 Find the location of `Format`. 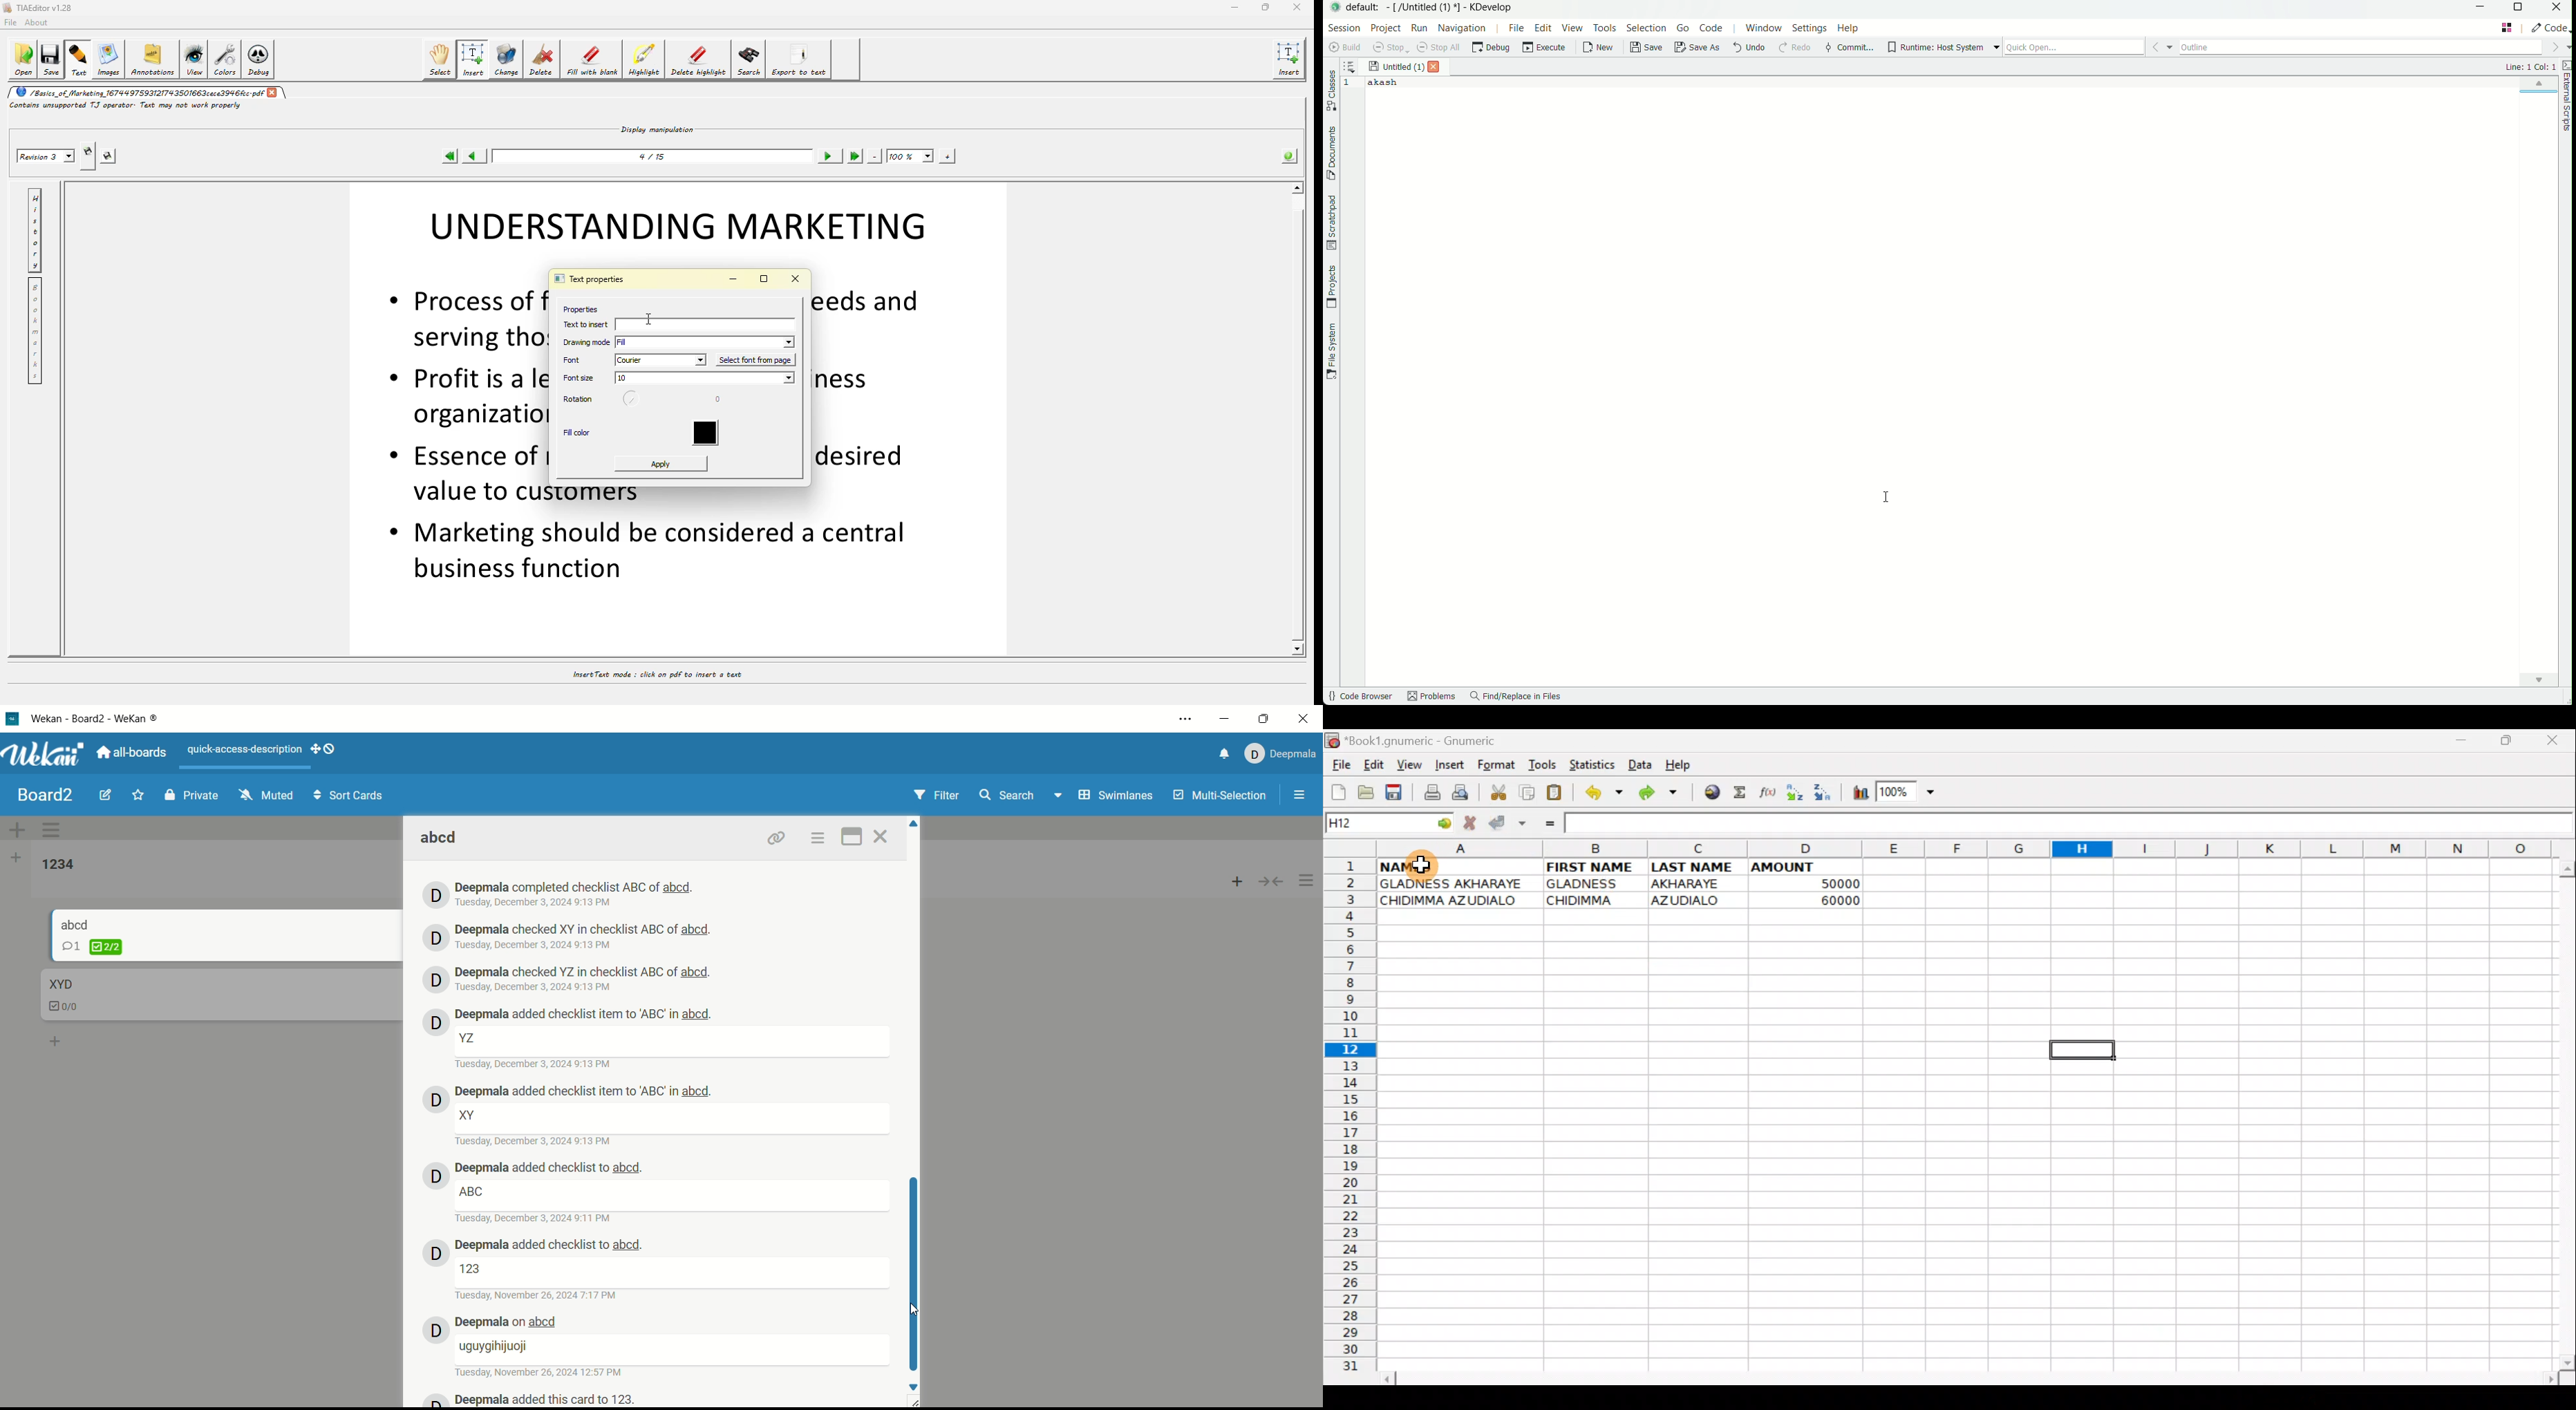

Format is located at coordinates (1500, 766).